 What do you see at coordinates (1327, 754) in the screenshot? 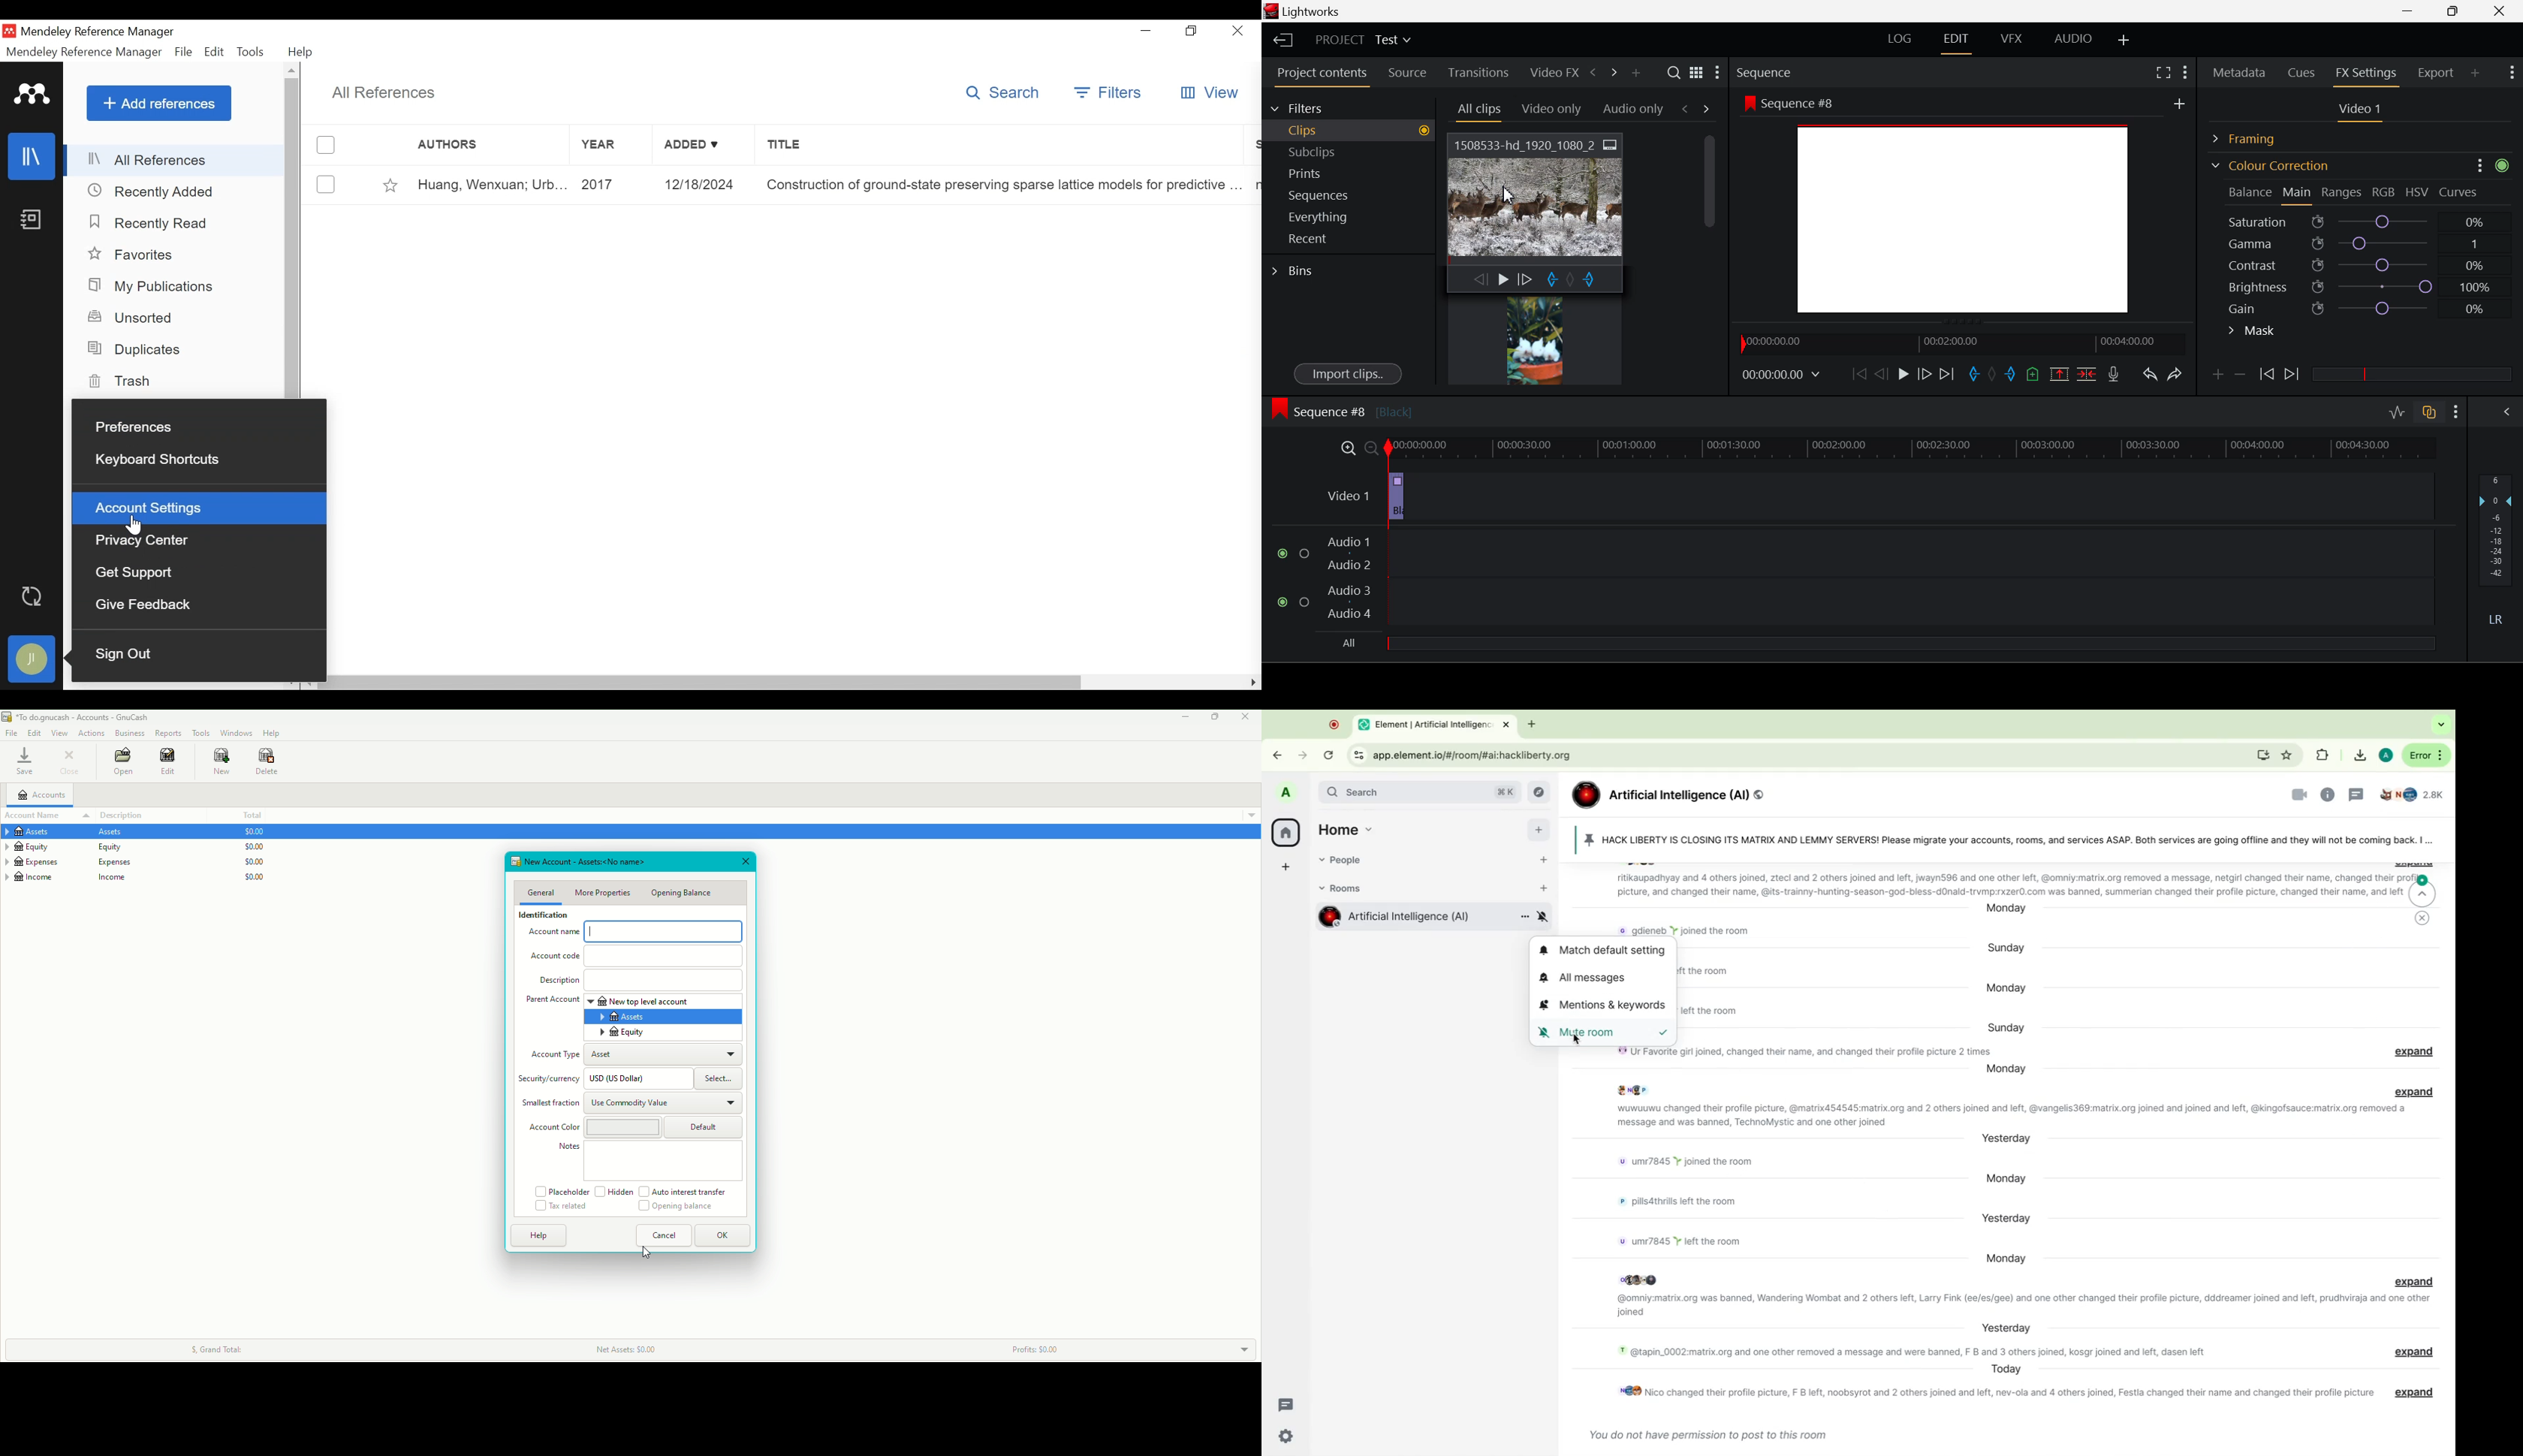
I see `refresh` at bounding box center [1327, 754].